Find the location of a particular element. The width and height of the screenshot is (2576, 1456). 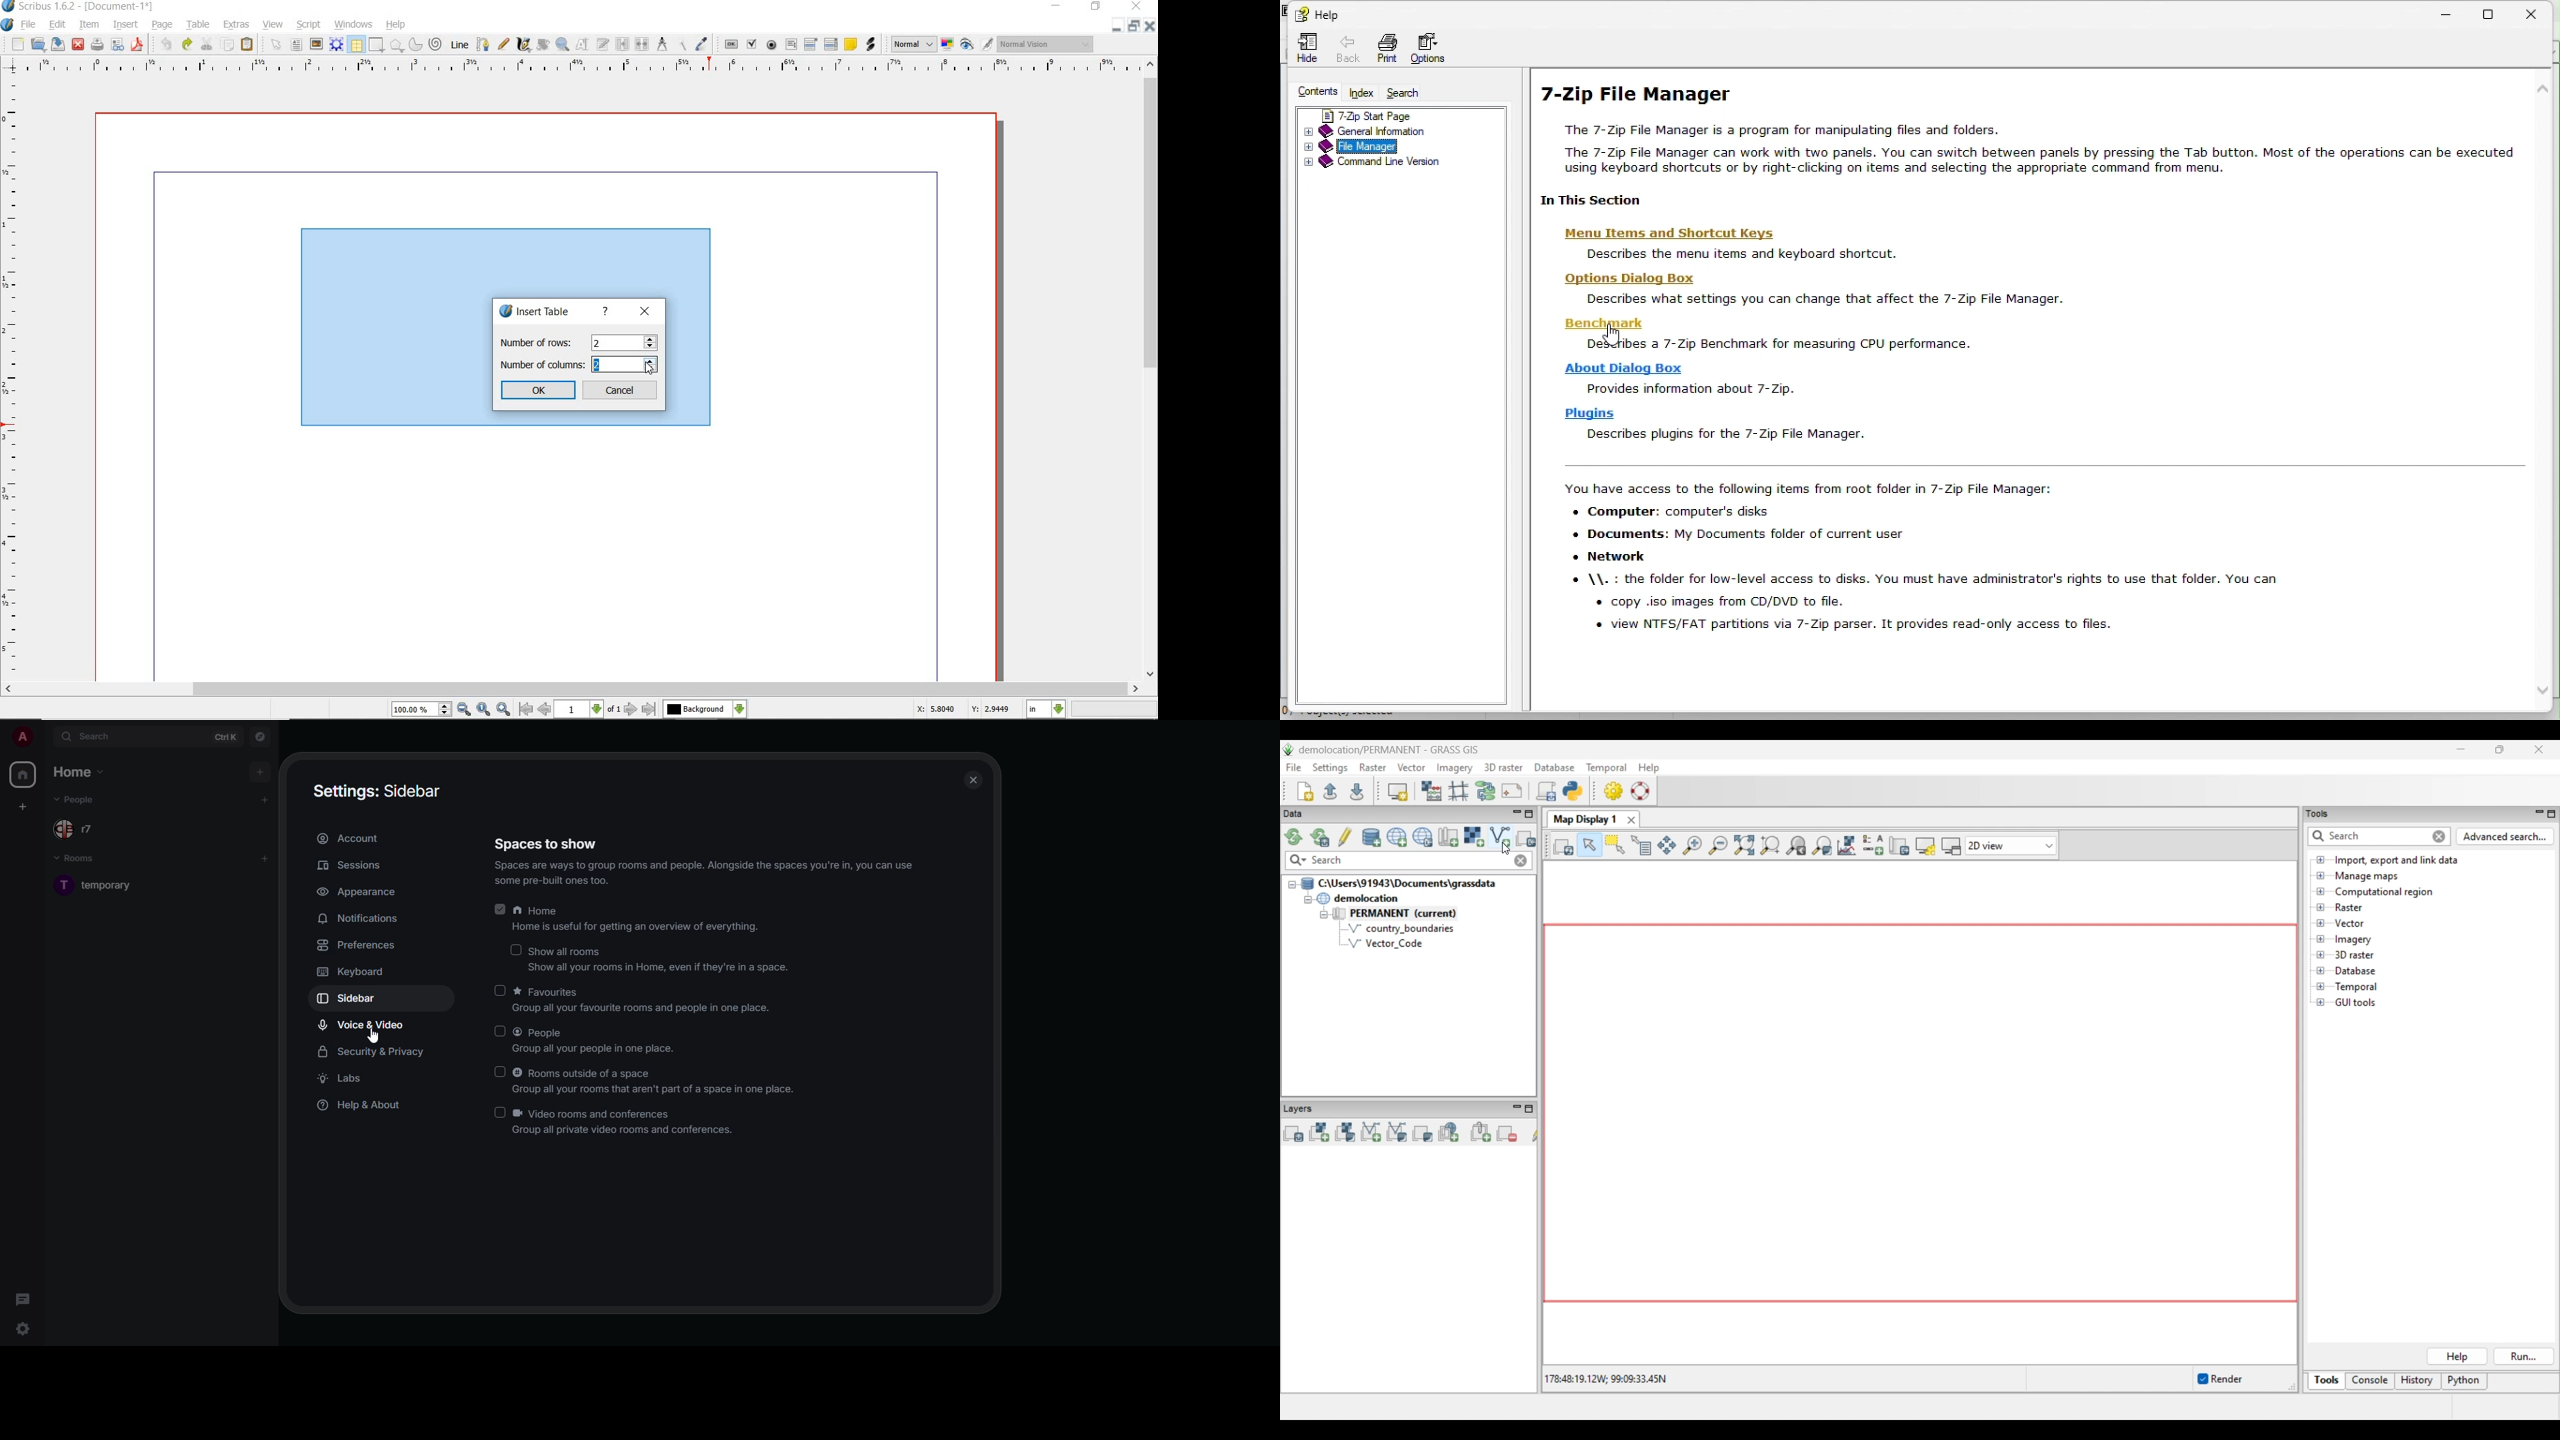

shape is located at coordinates (397, 46).